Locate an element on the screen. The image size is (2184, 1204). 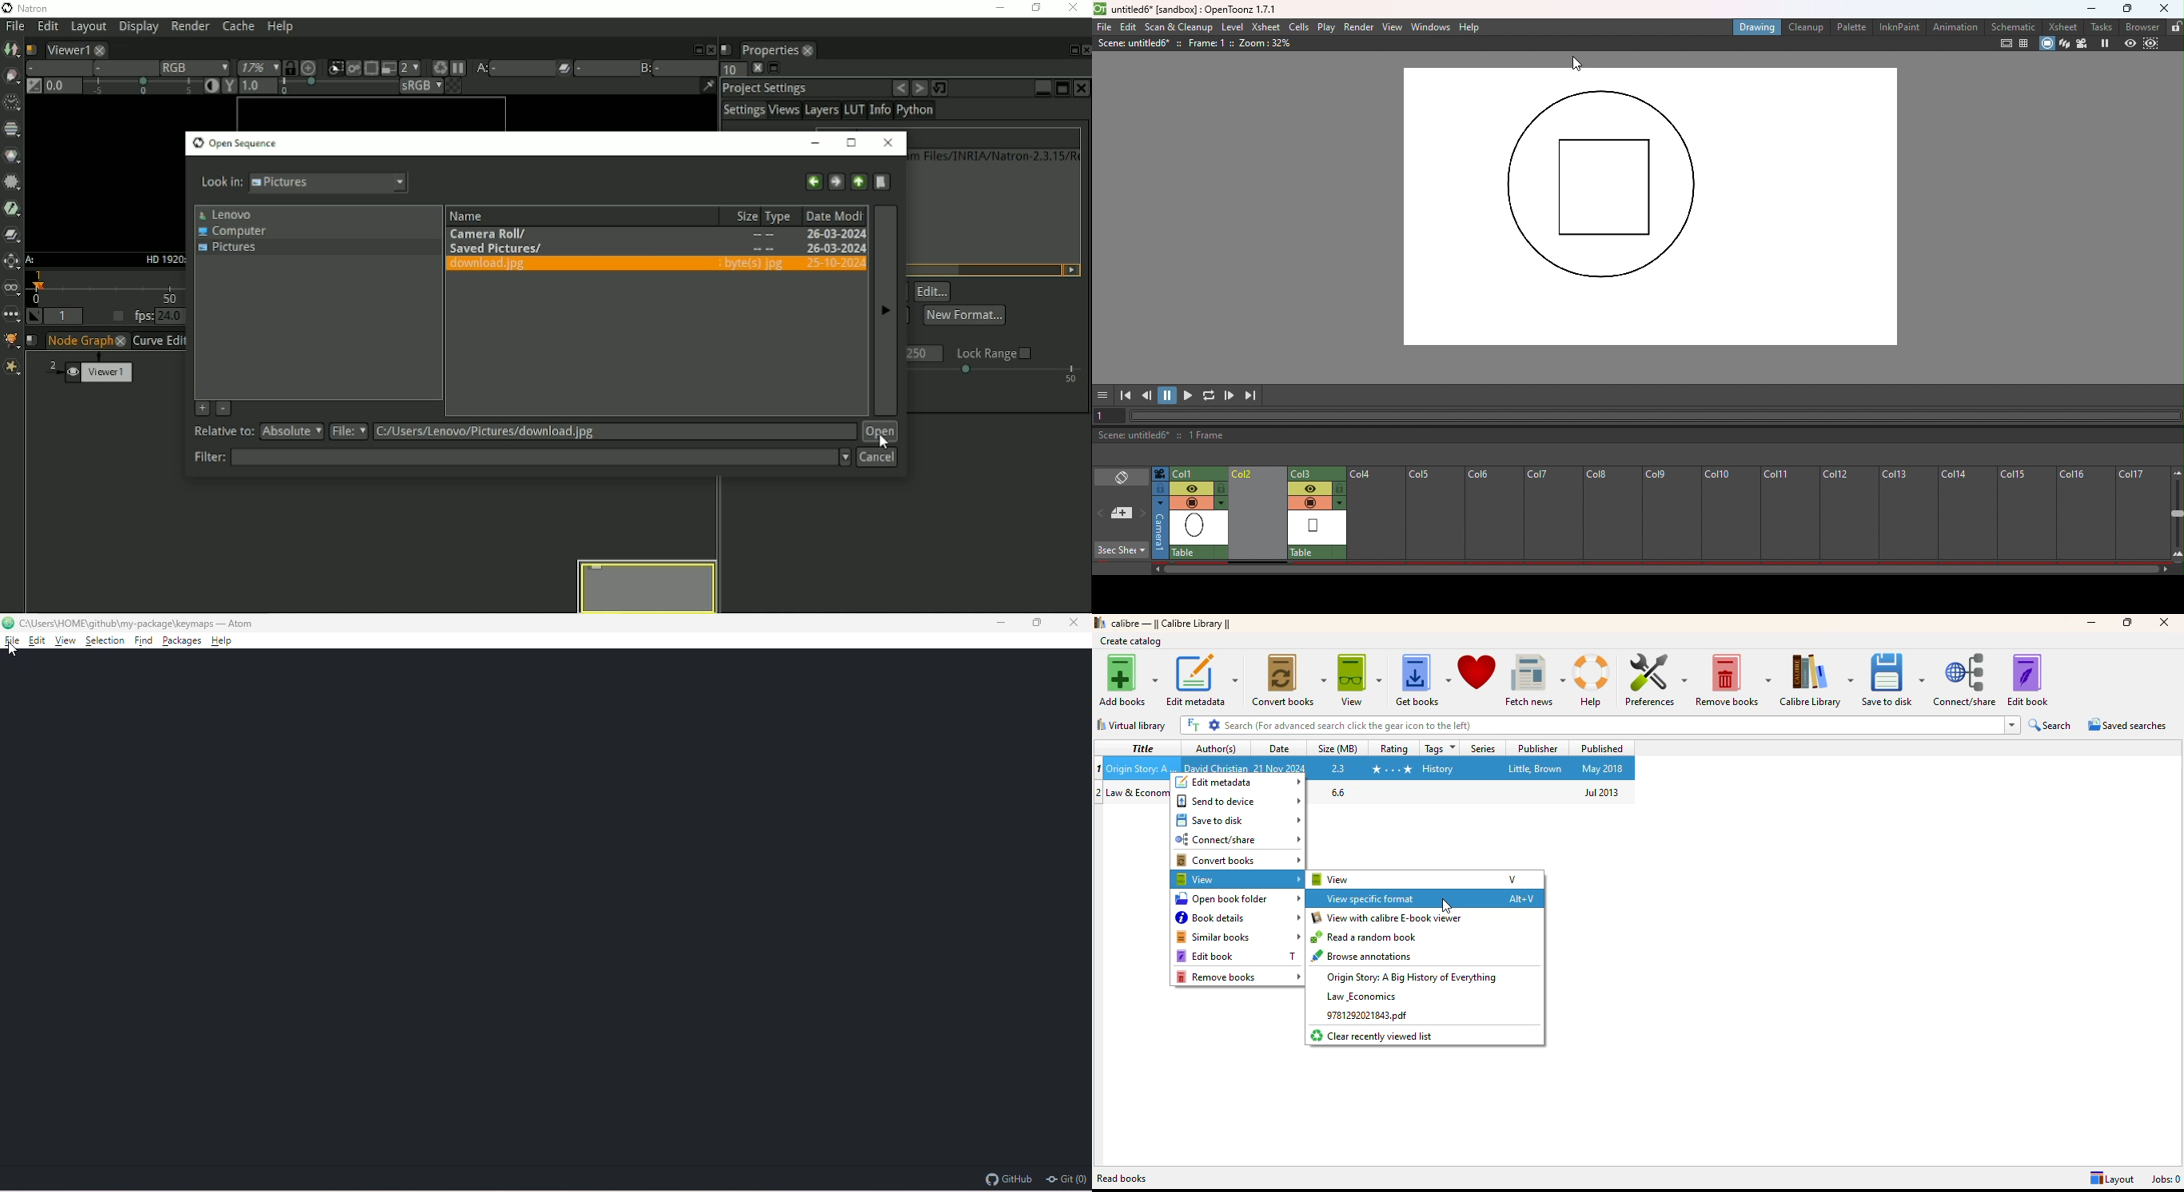
read a random book is located at coordinates (1365, 937).